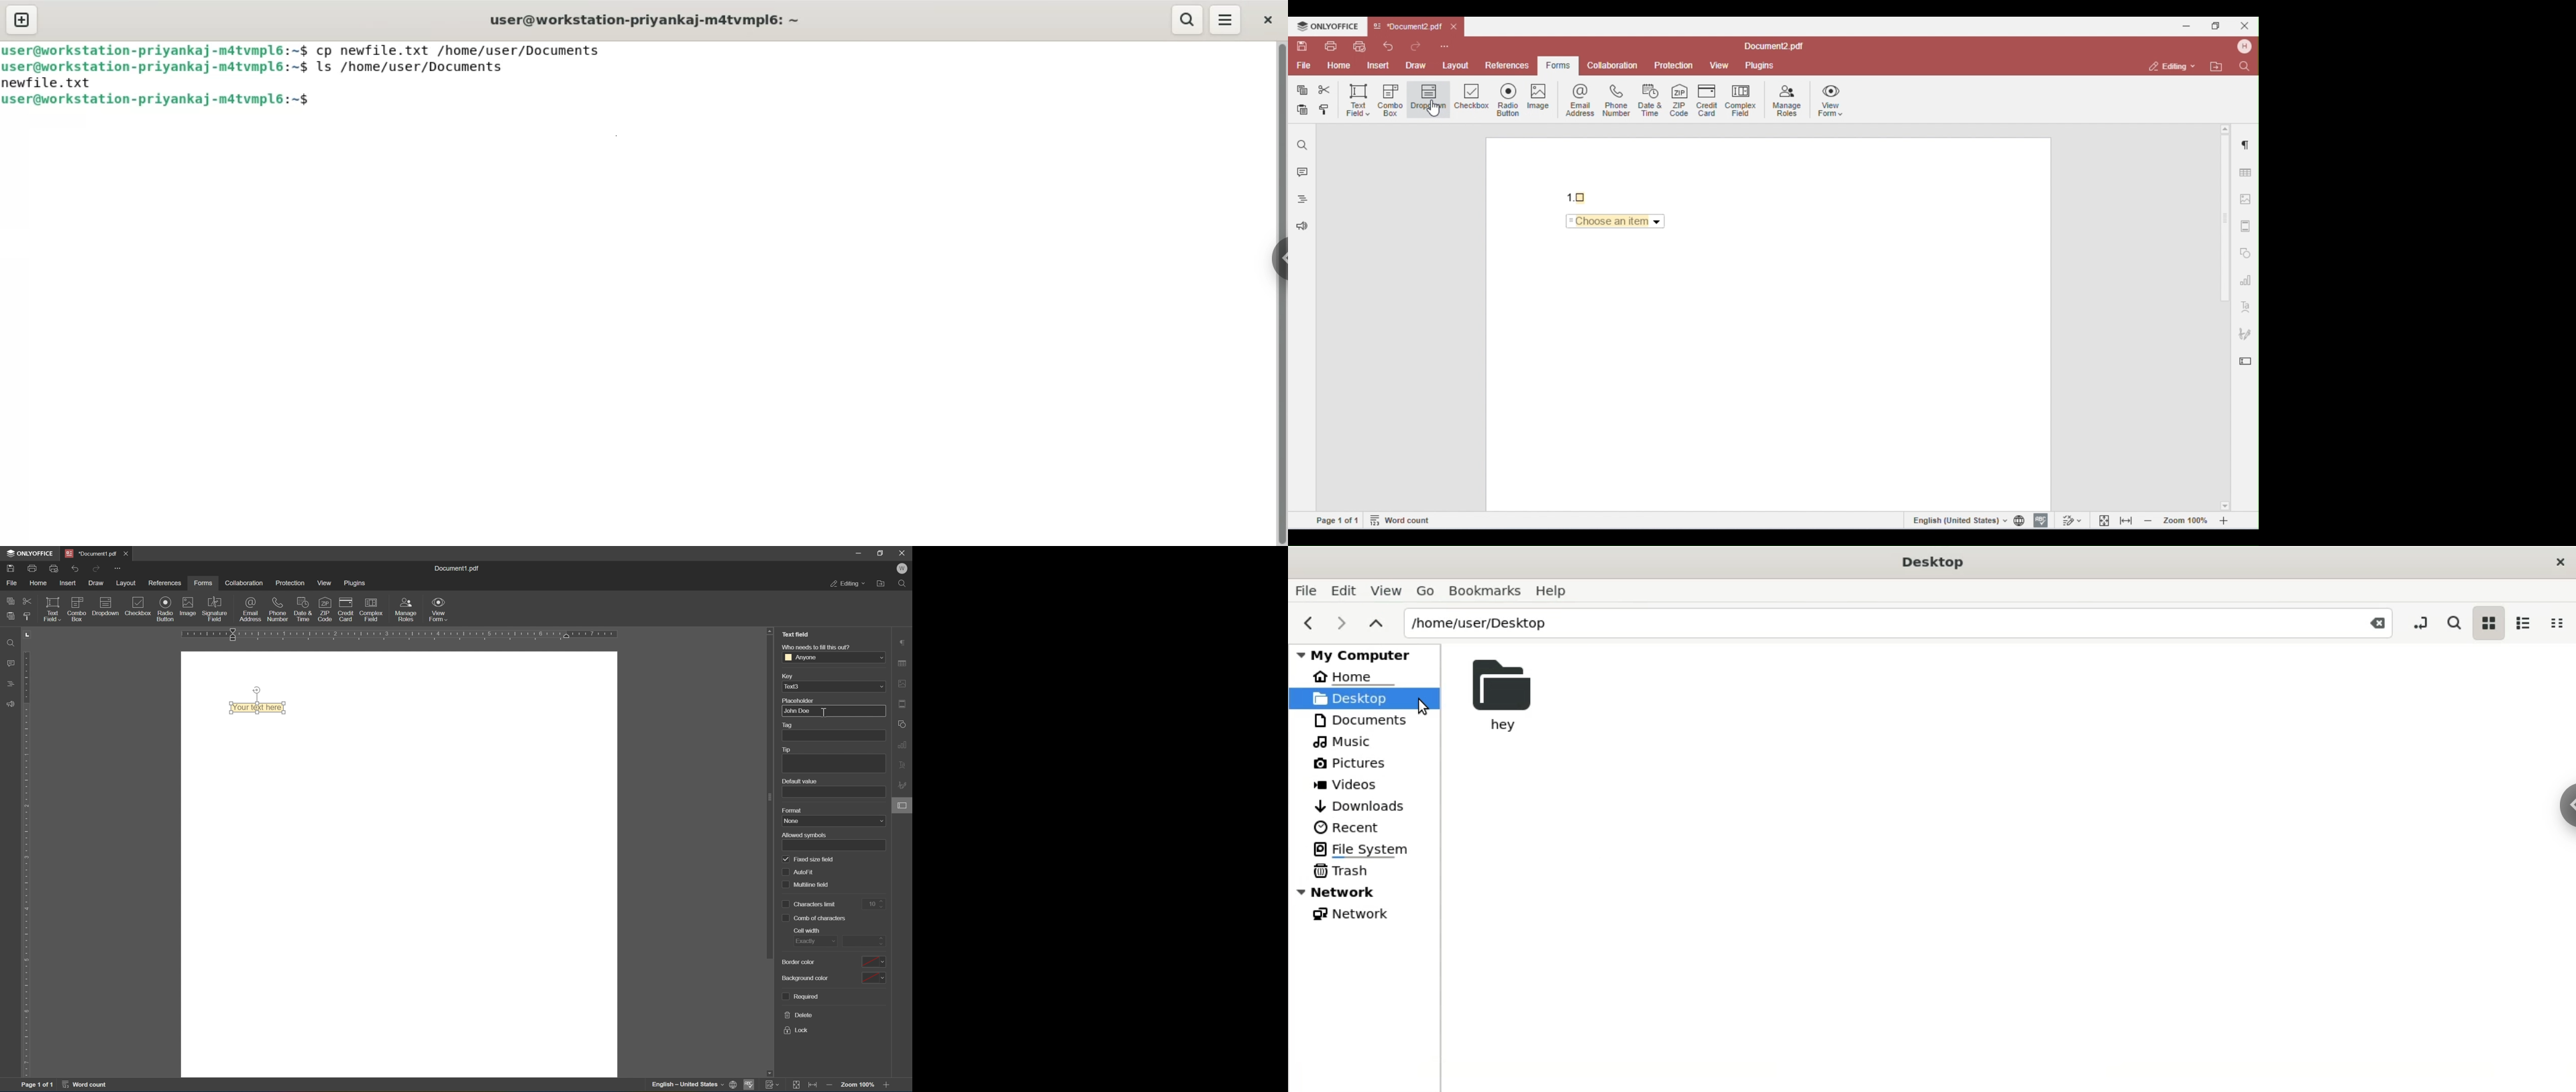 The image size is (2576, 1092). What do you see at coordinates (832, 962) in the screenshot?
I see `border color` at bounding box center [832, 962].